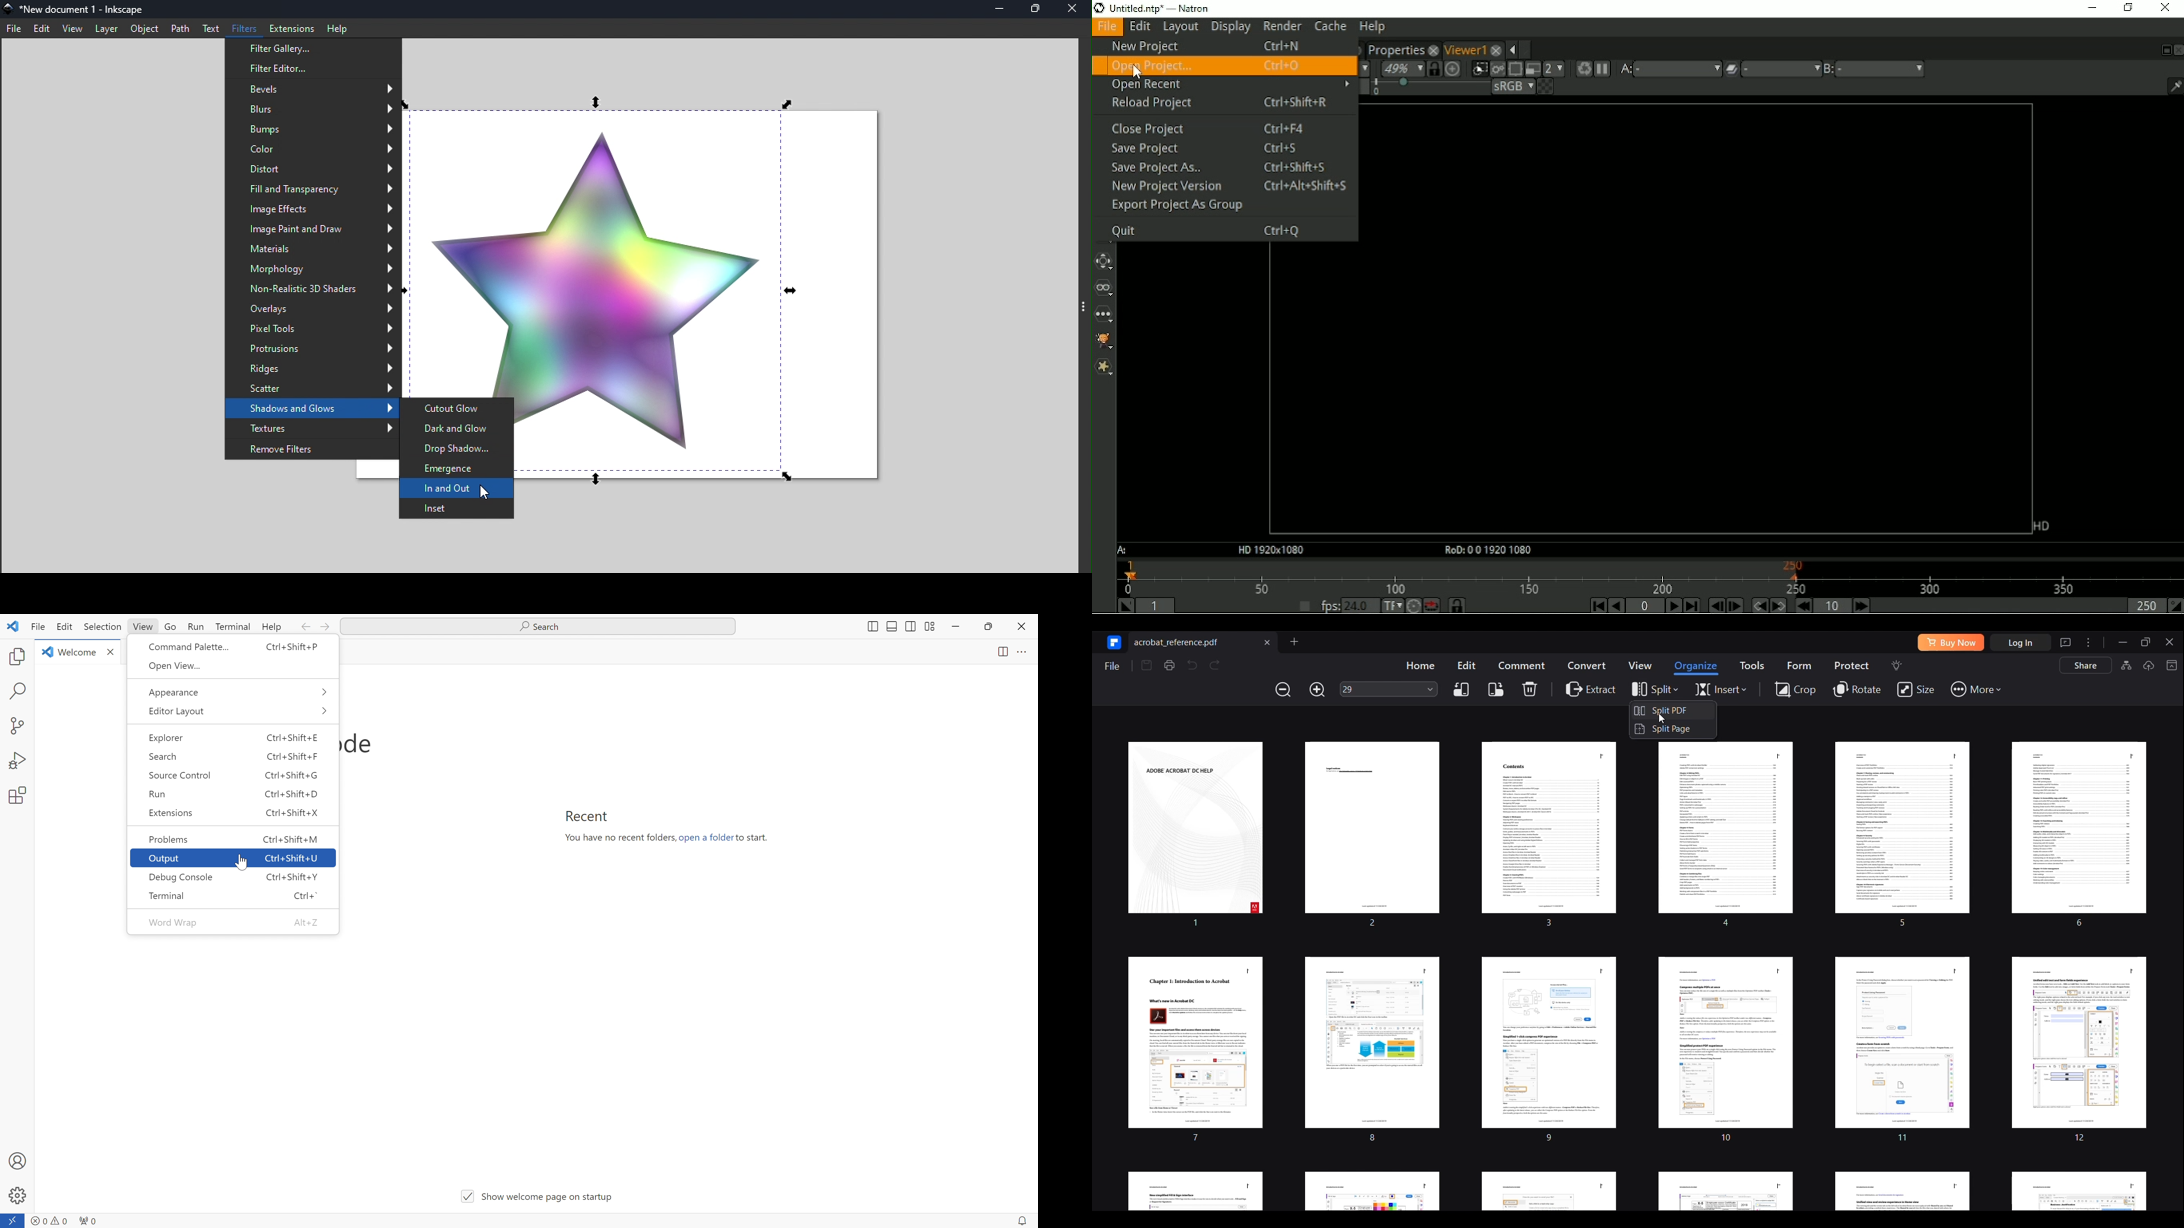 The image size is (2184, 1232). What do you see at coordinates (1207, 46) in the screenshot?
I see `New Project` at bounding box center [1207, 46].